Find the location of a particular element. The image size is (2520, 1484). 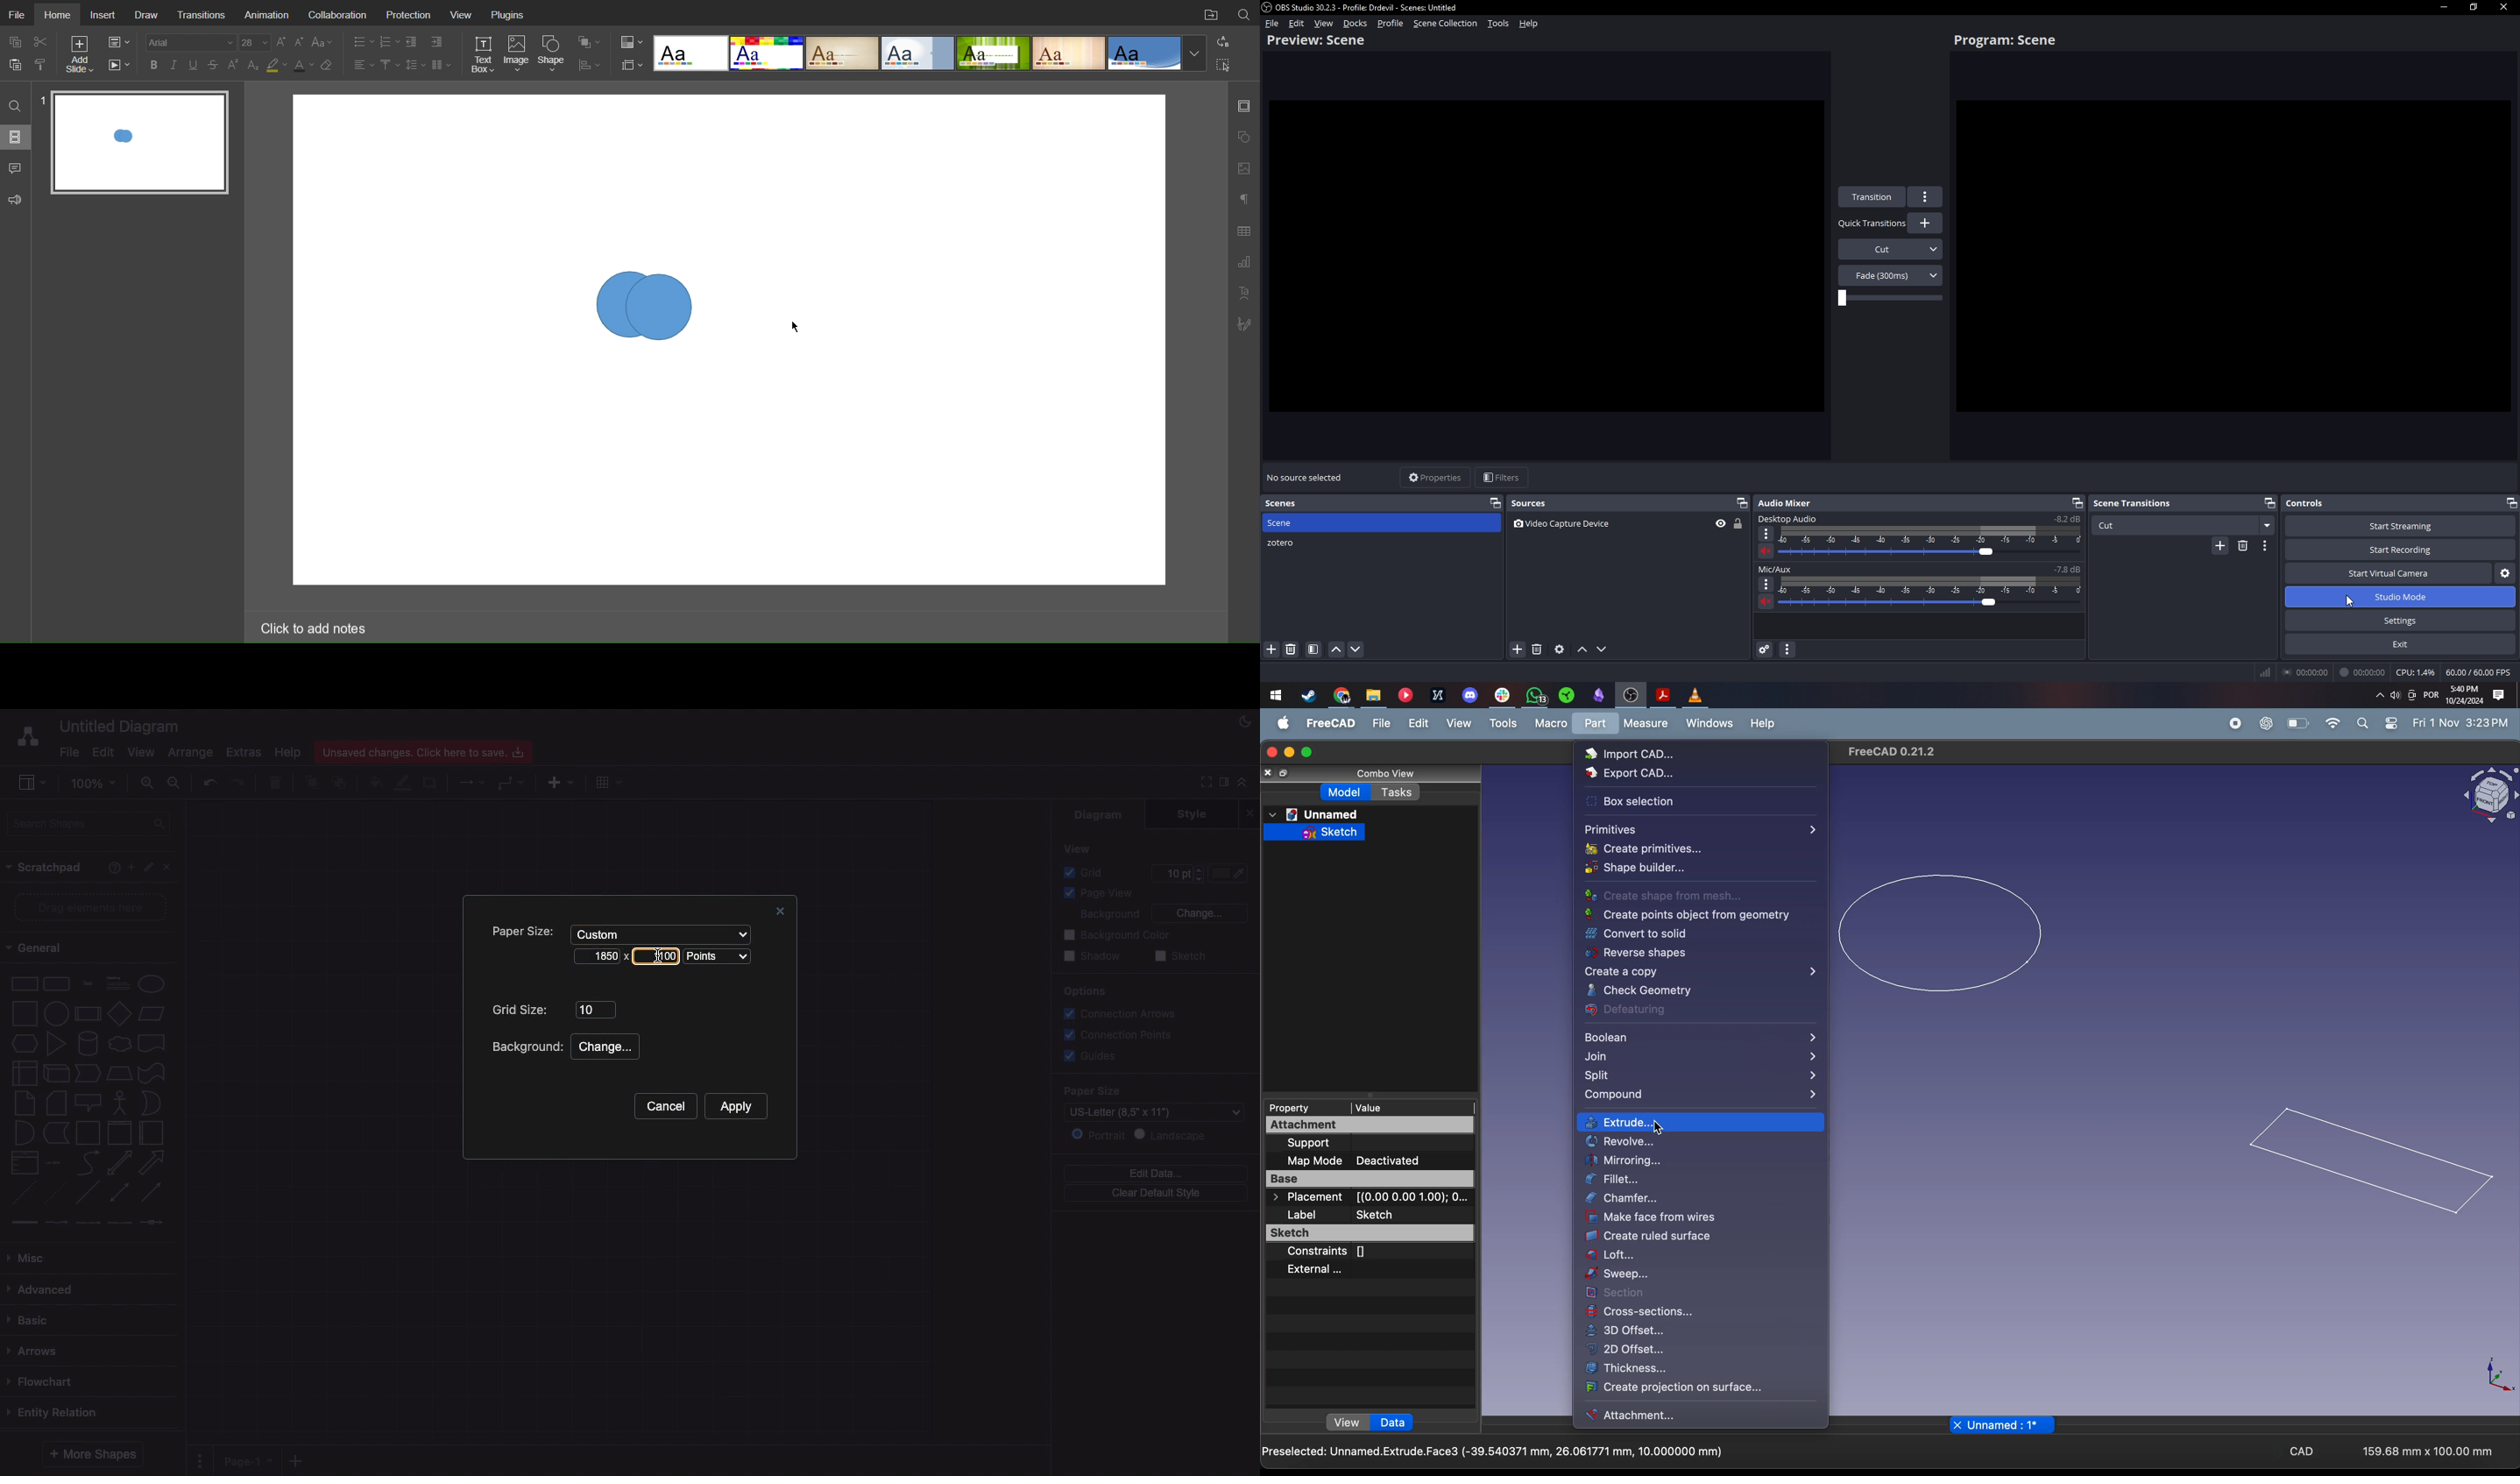

Page 1 is located at coordinates (245, 1459).